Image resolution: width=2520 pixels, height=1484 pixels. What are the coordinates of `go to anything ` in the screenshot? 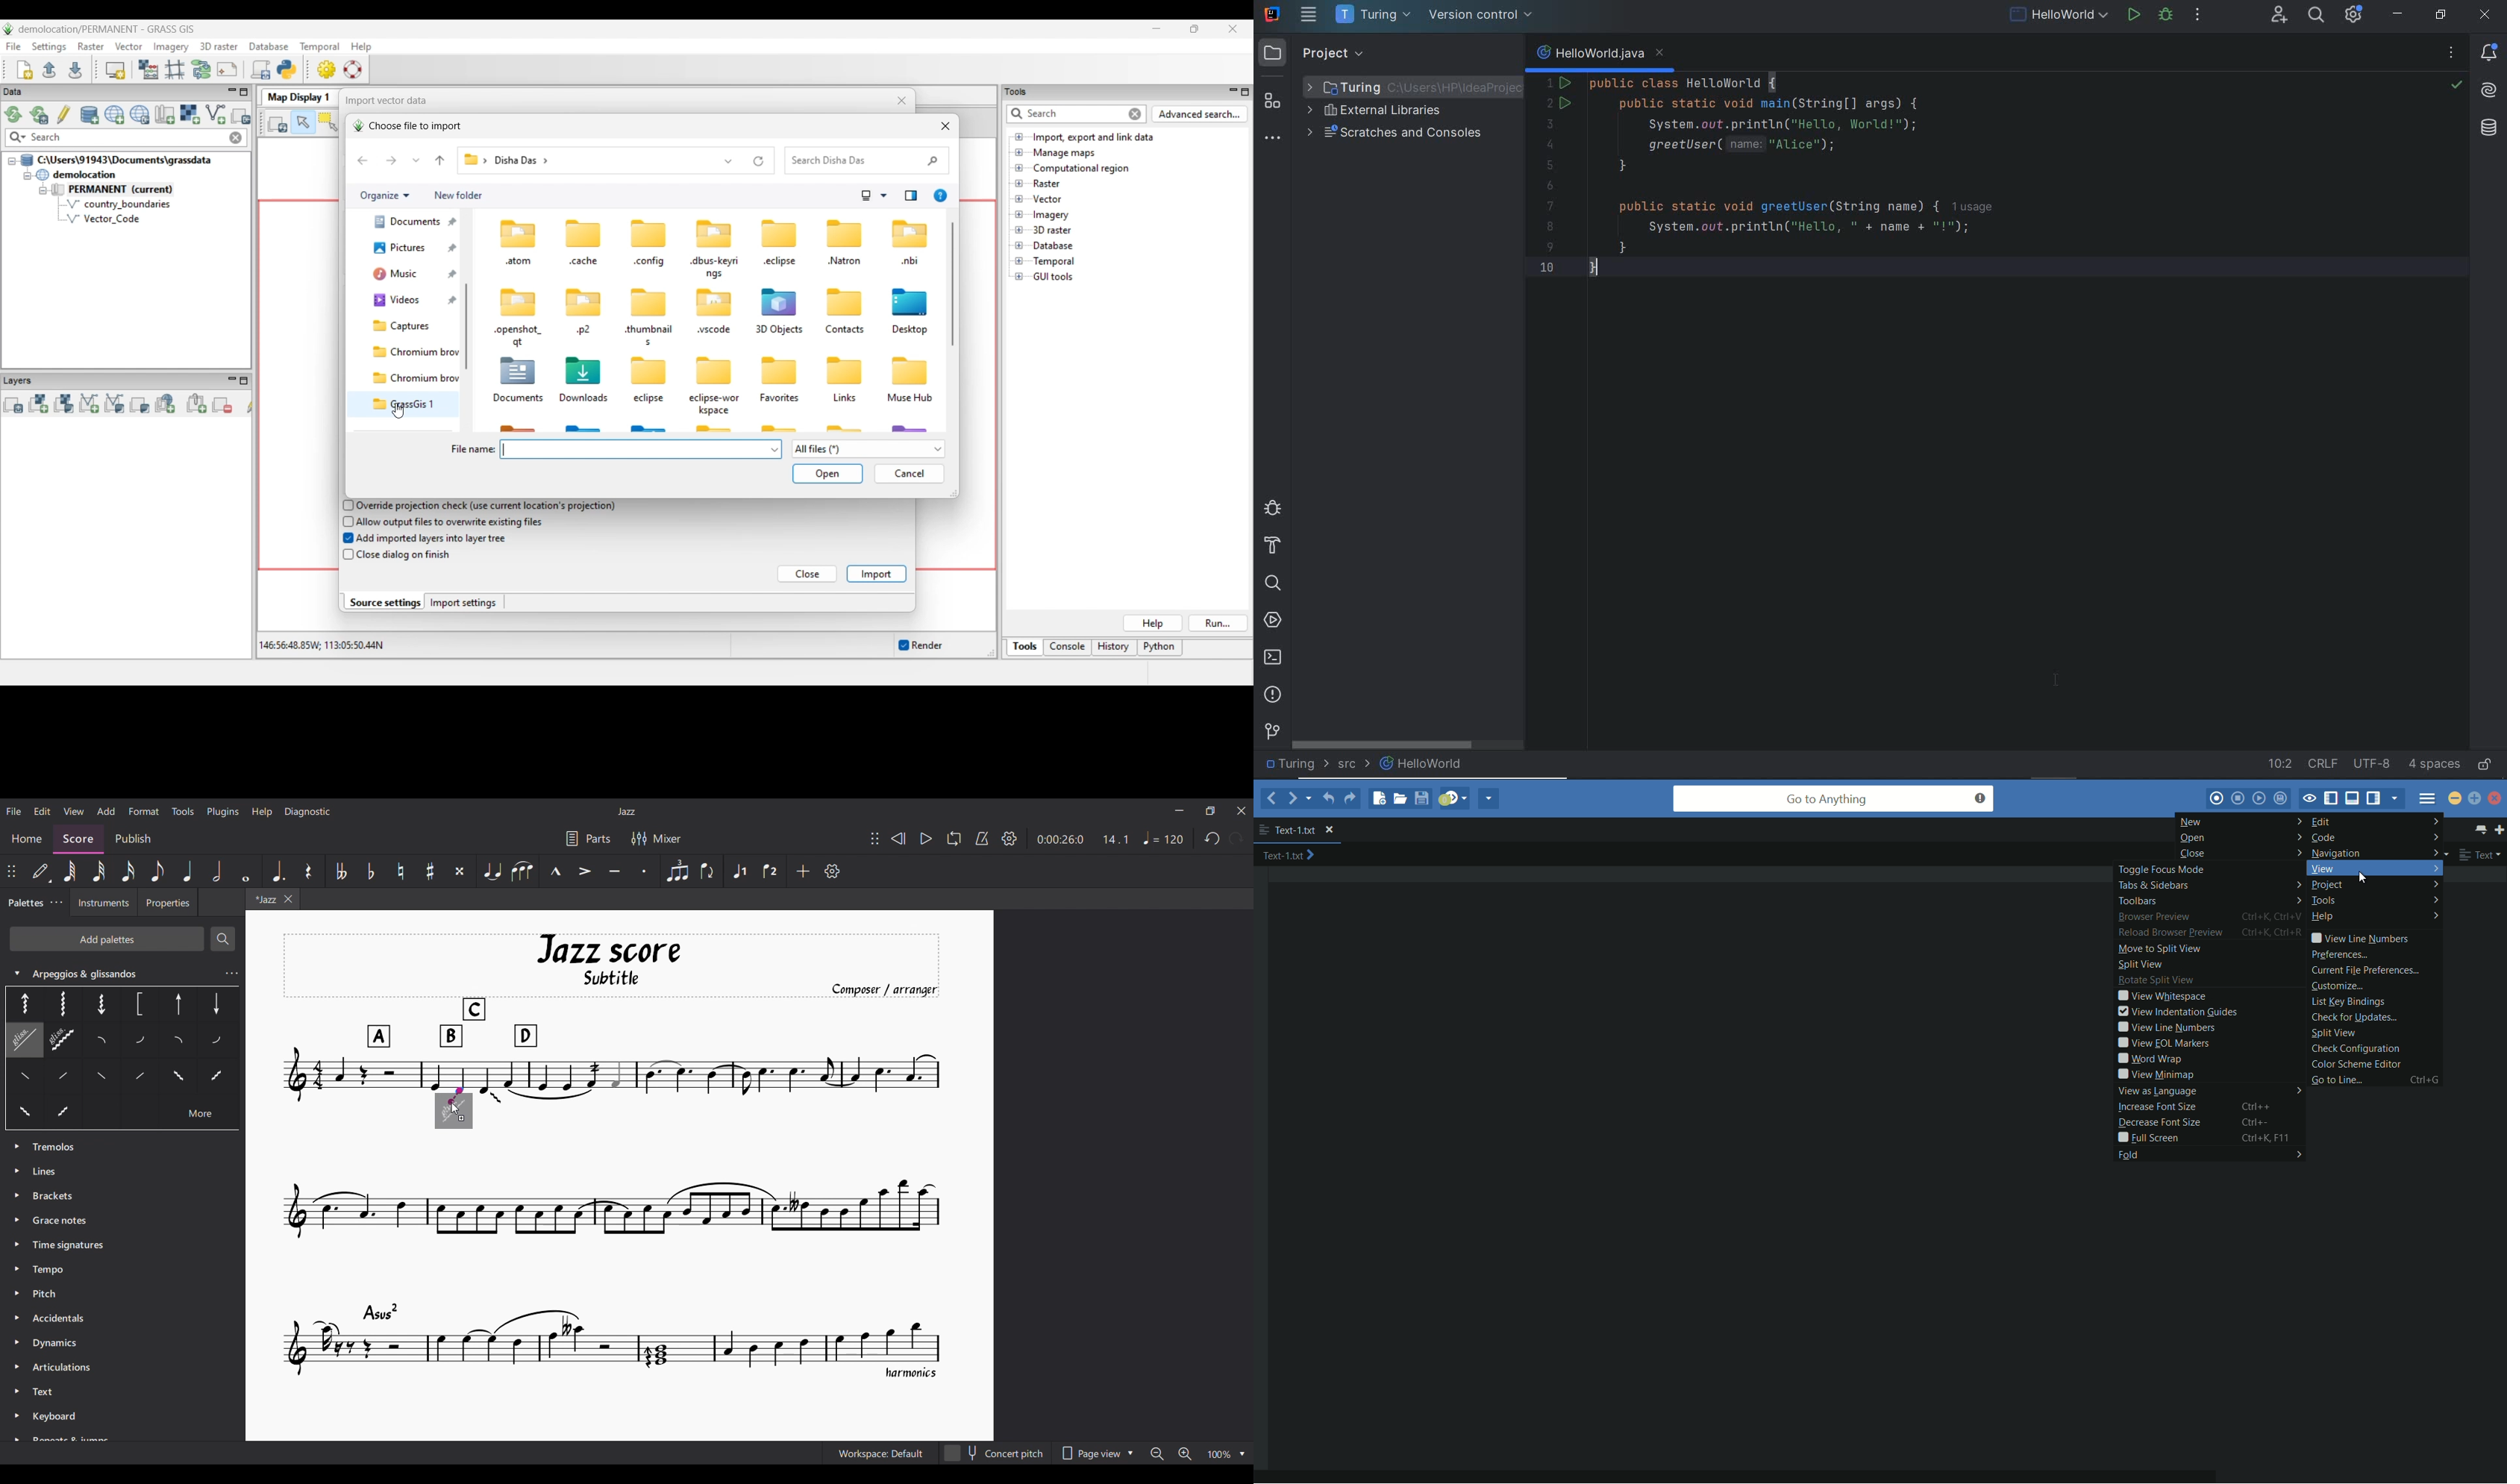 It's located at (1834, 799).